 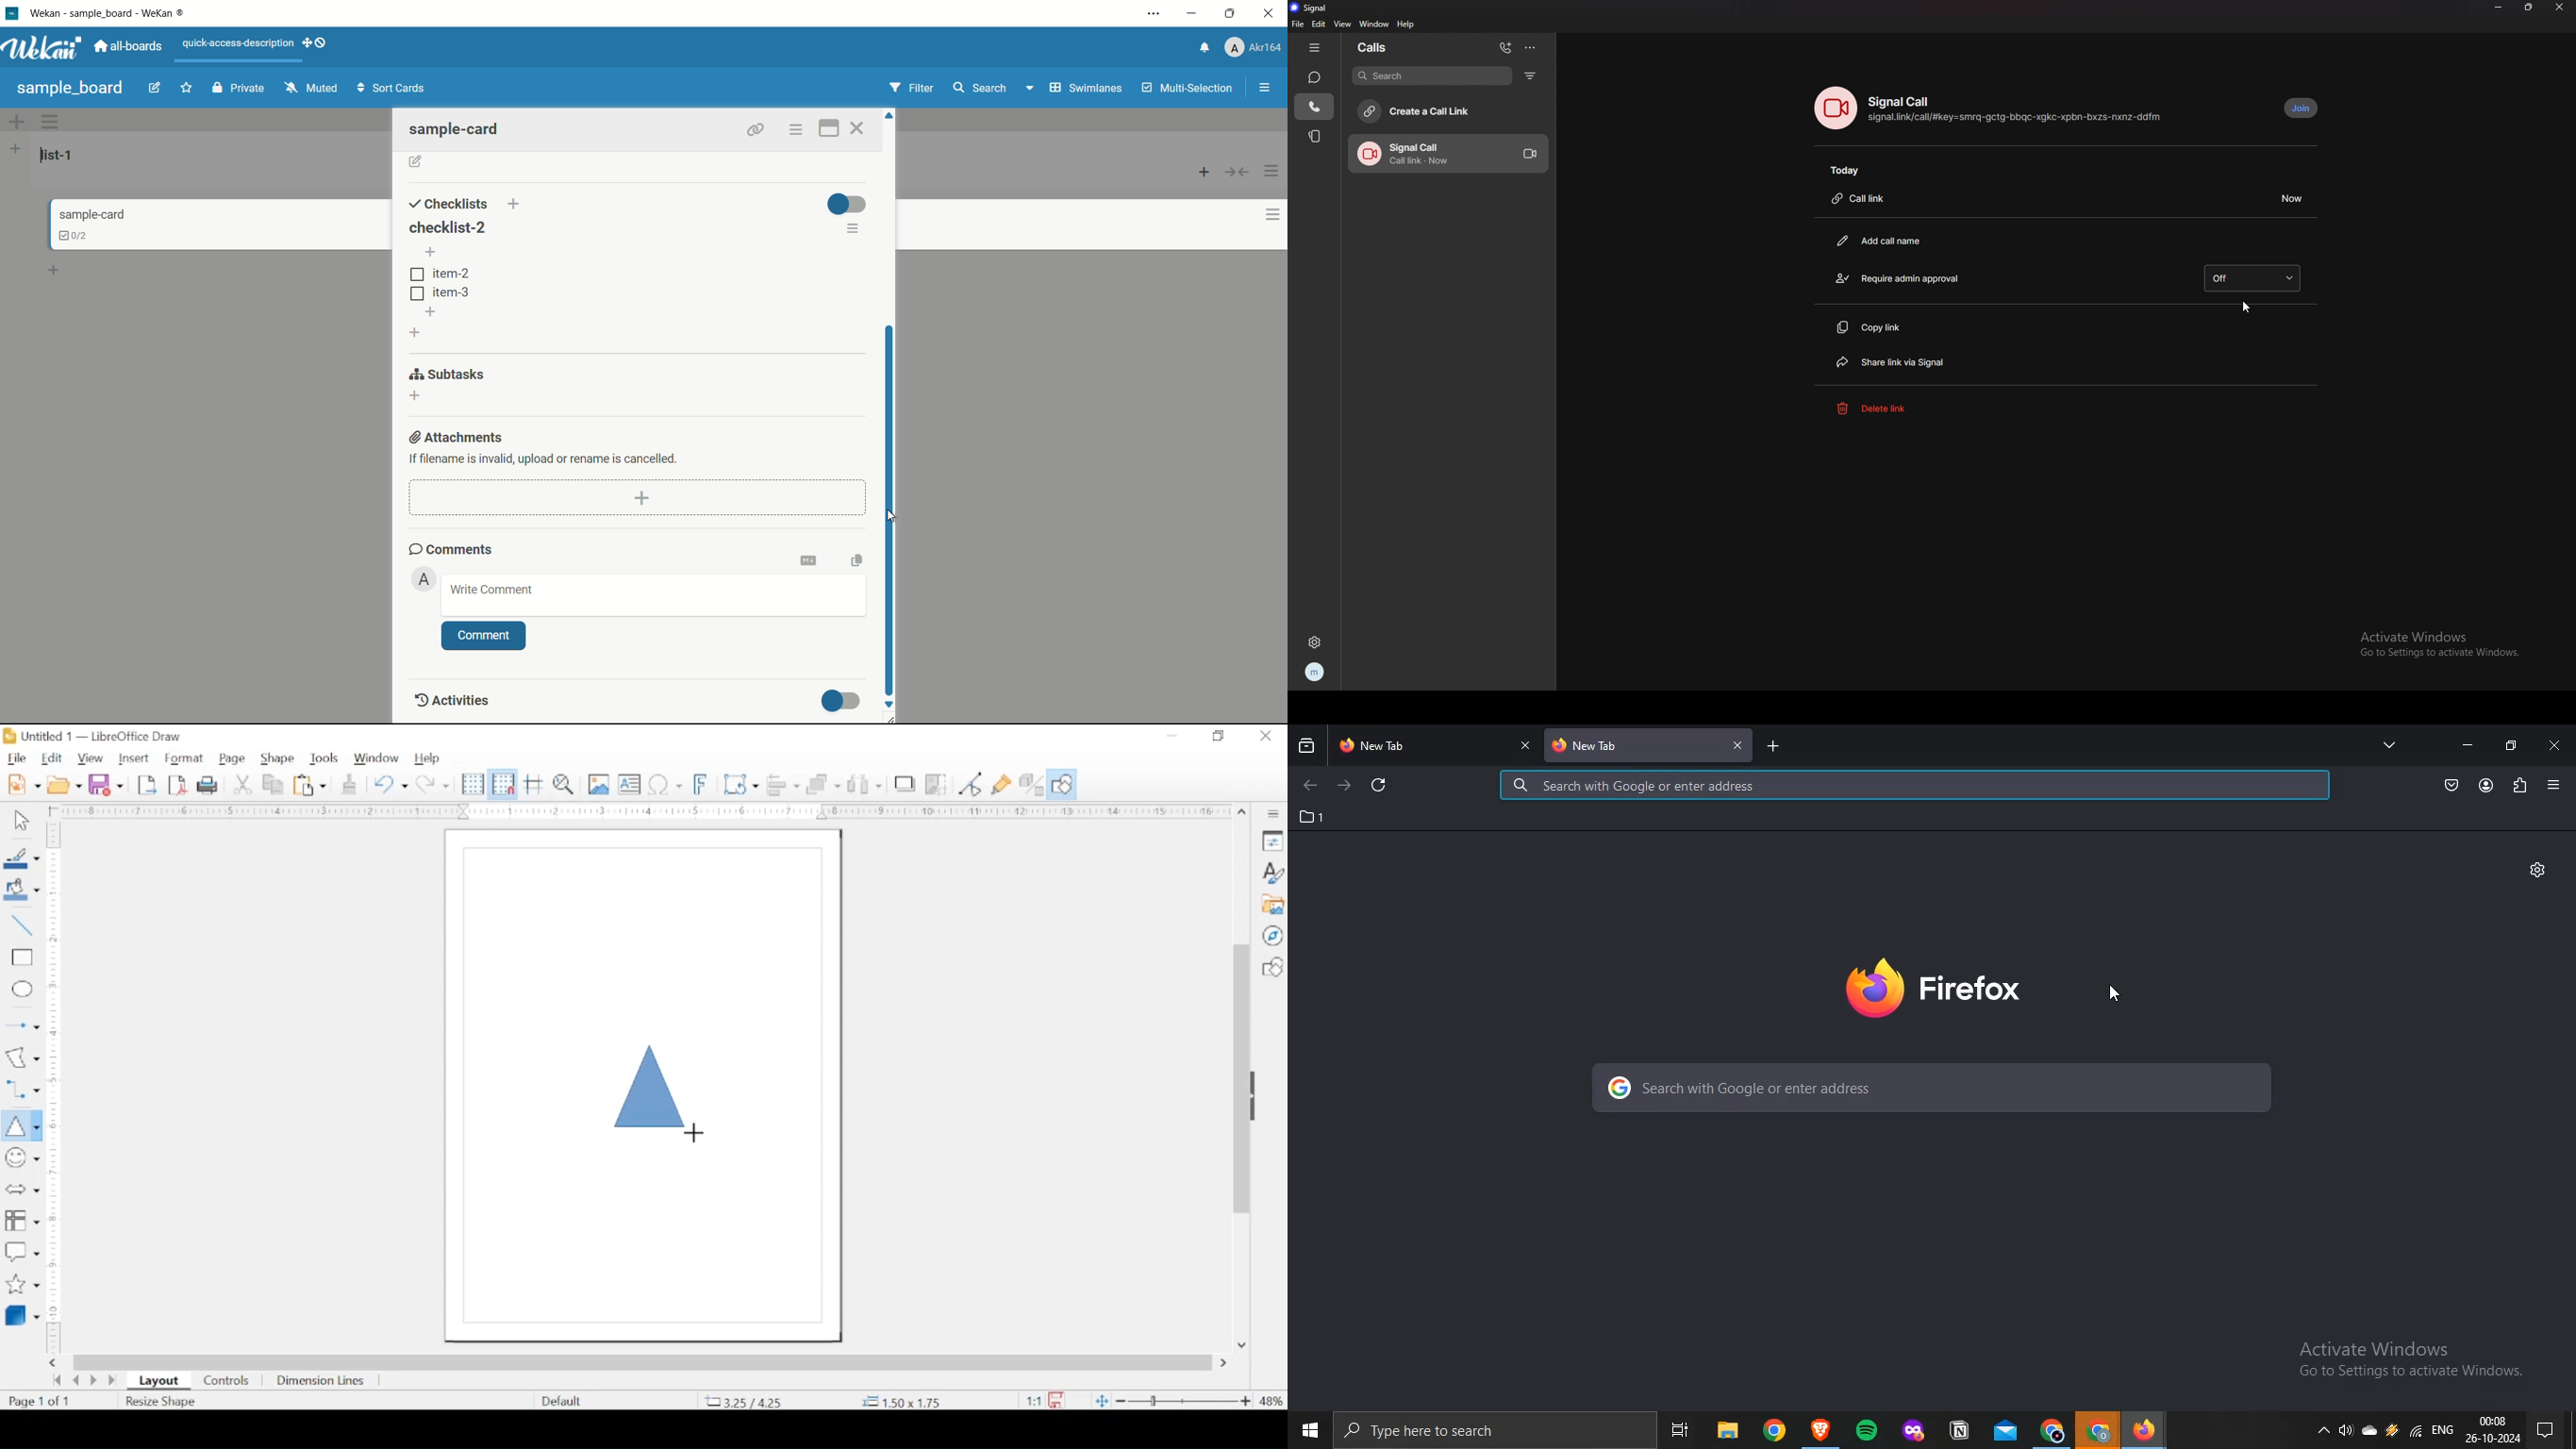 What do you see at coordinates (1529, 48) in the screenshot?
I see `options` at bounding box center [1529, 48].